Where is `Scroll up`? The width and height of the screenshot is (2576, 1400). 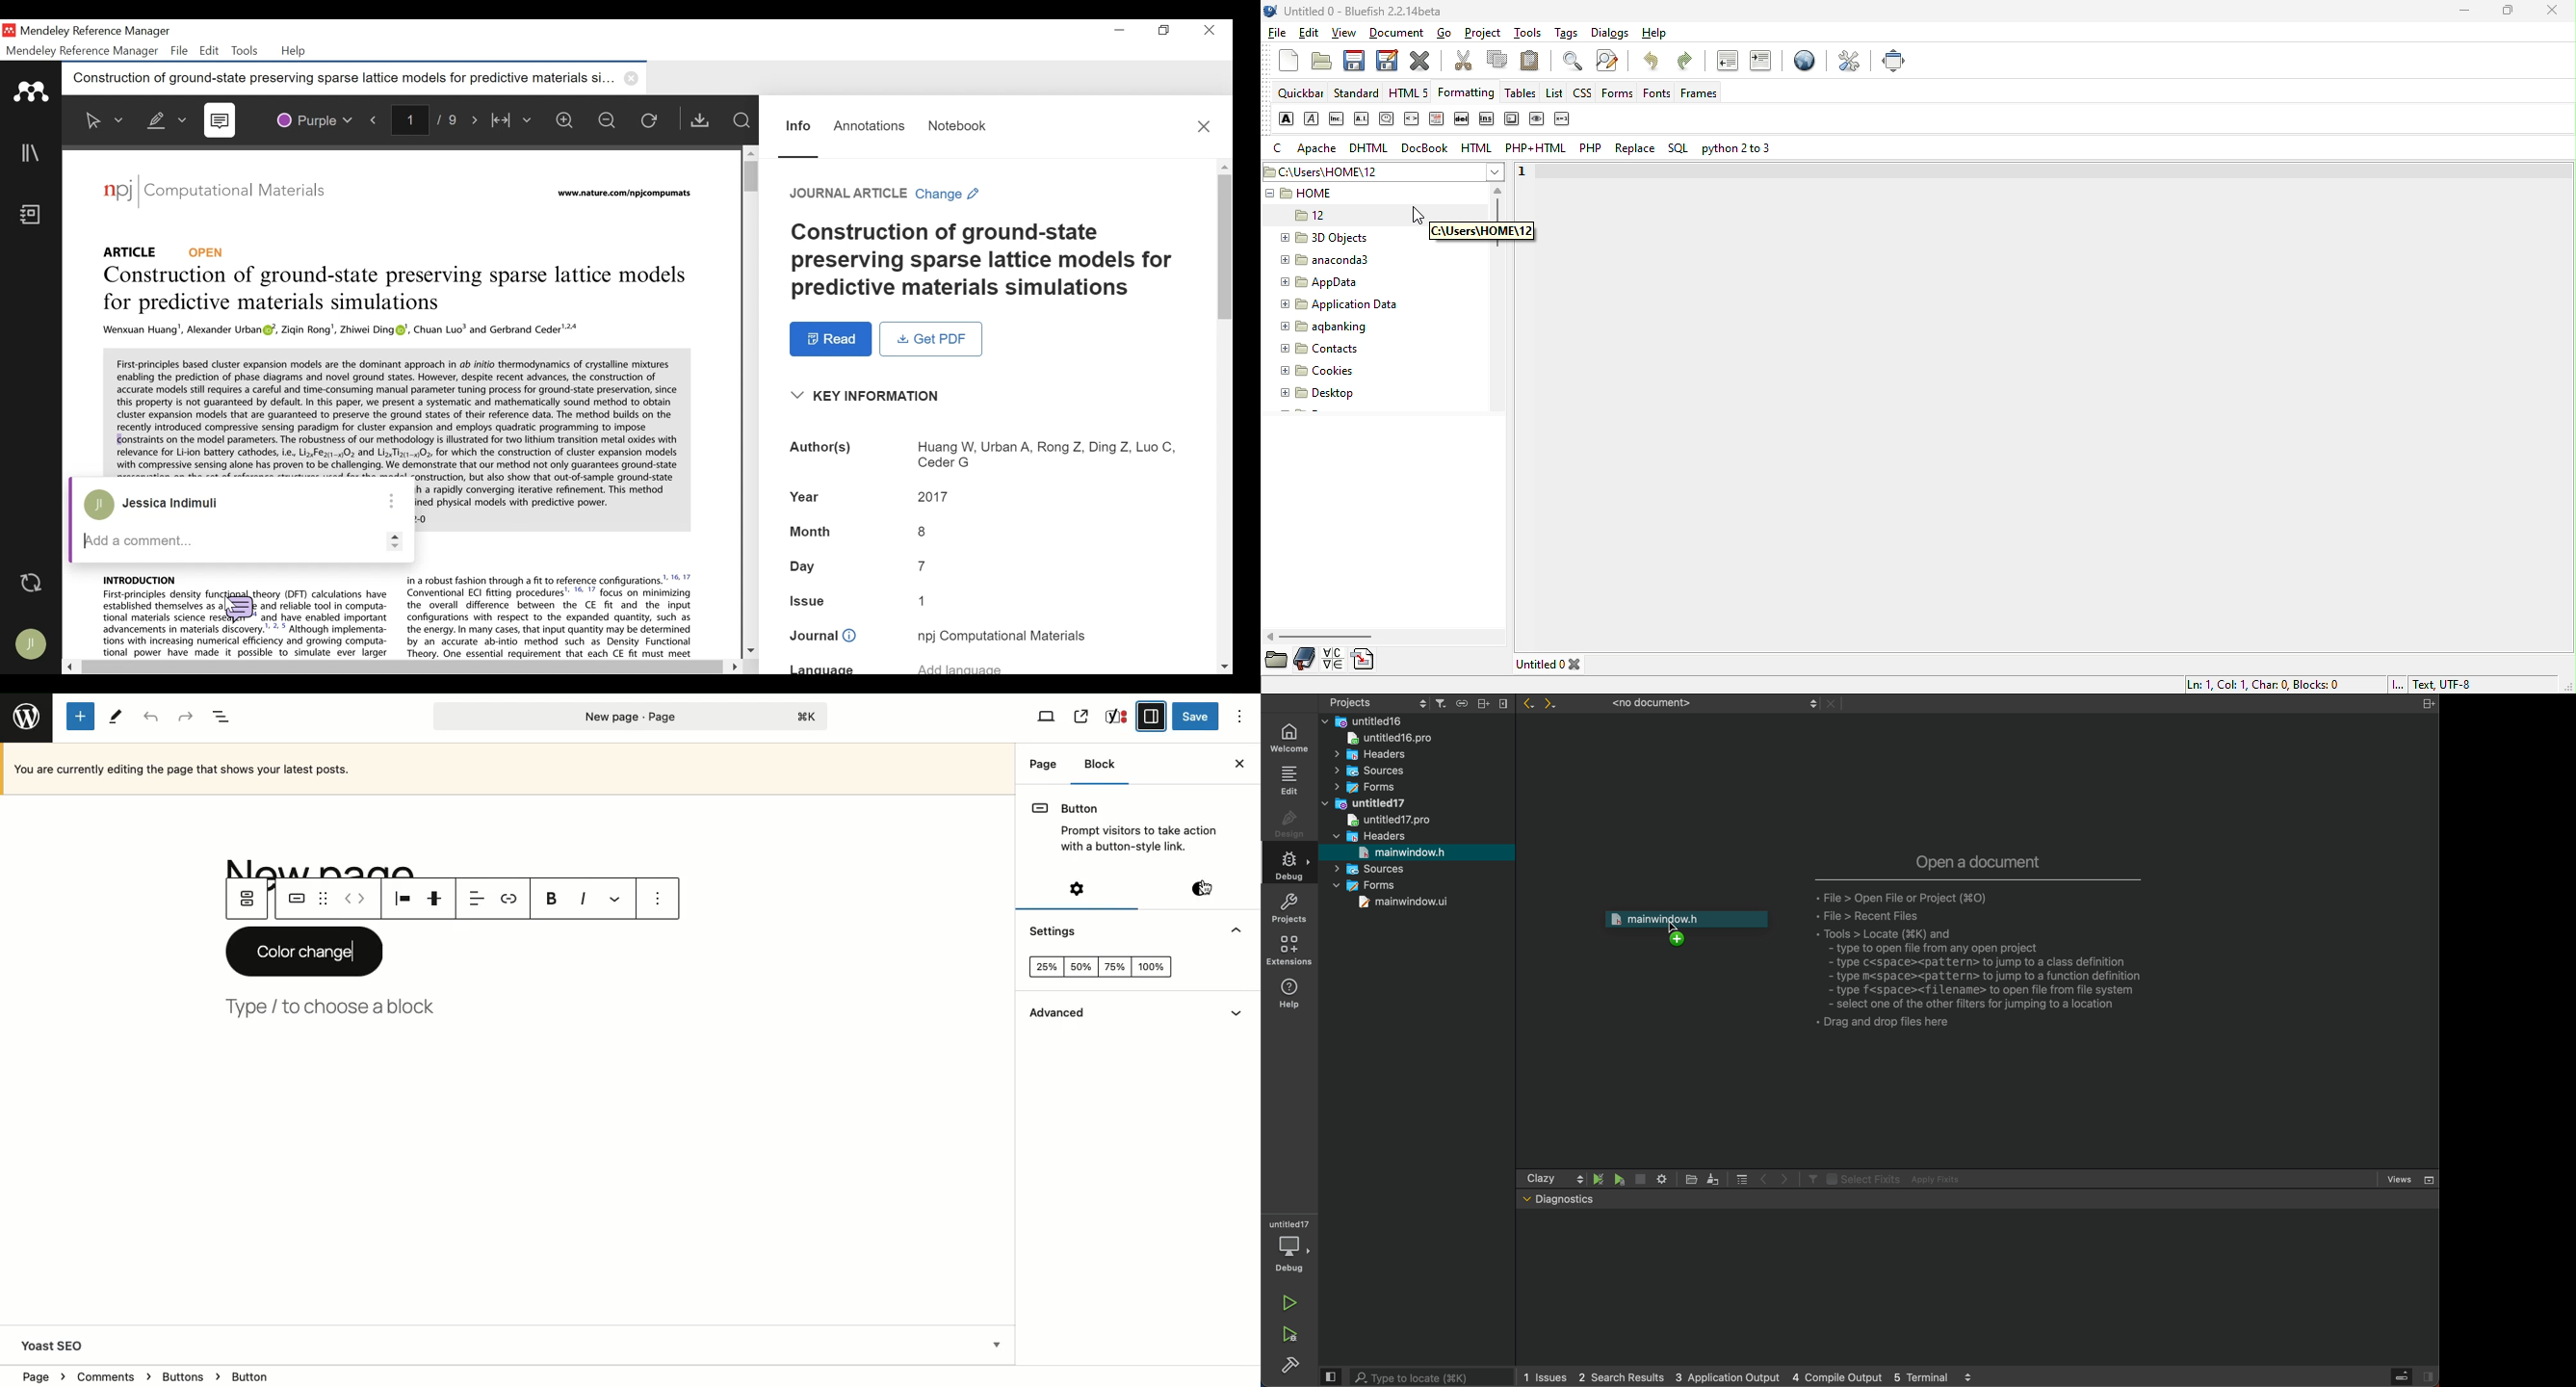 Scroll up is located at coordinates (1225, 166).